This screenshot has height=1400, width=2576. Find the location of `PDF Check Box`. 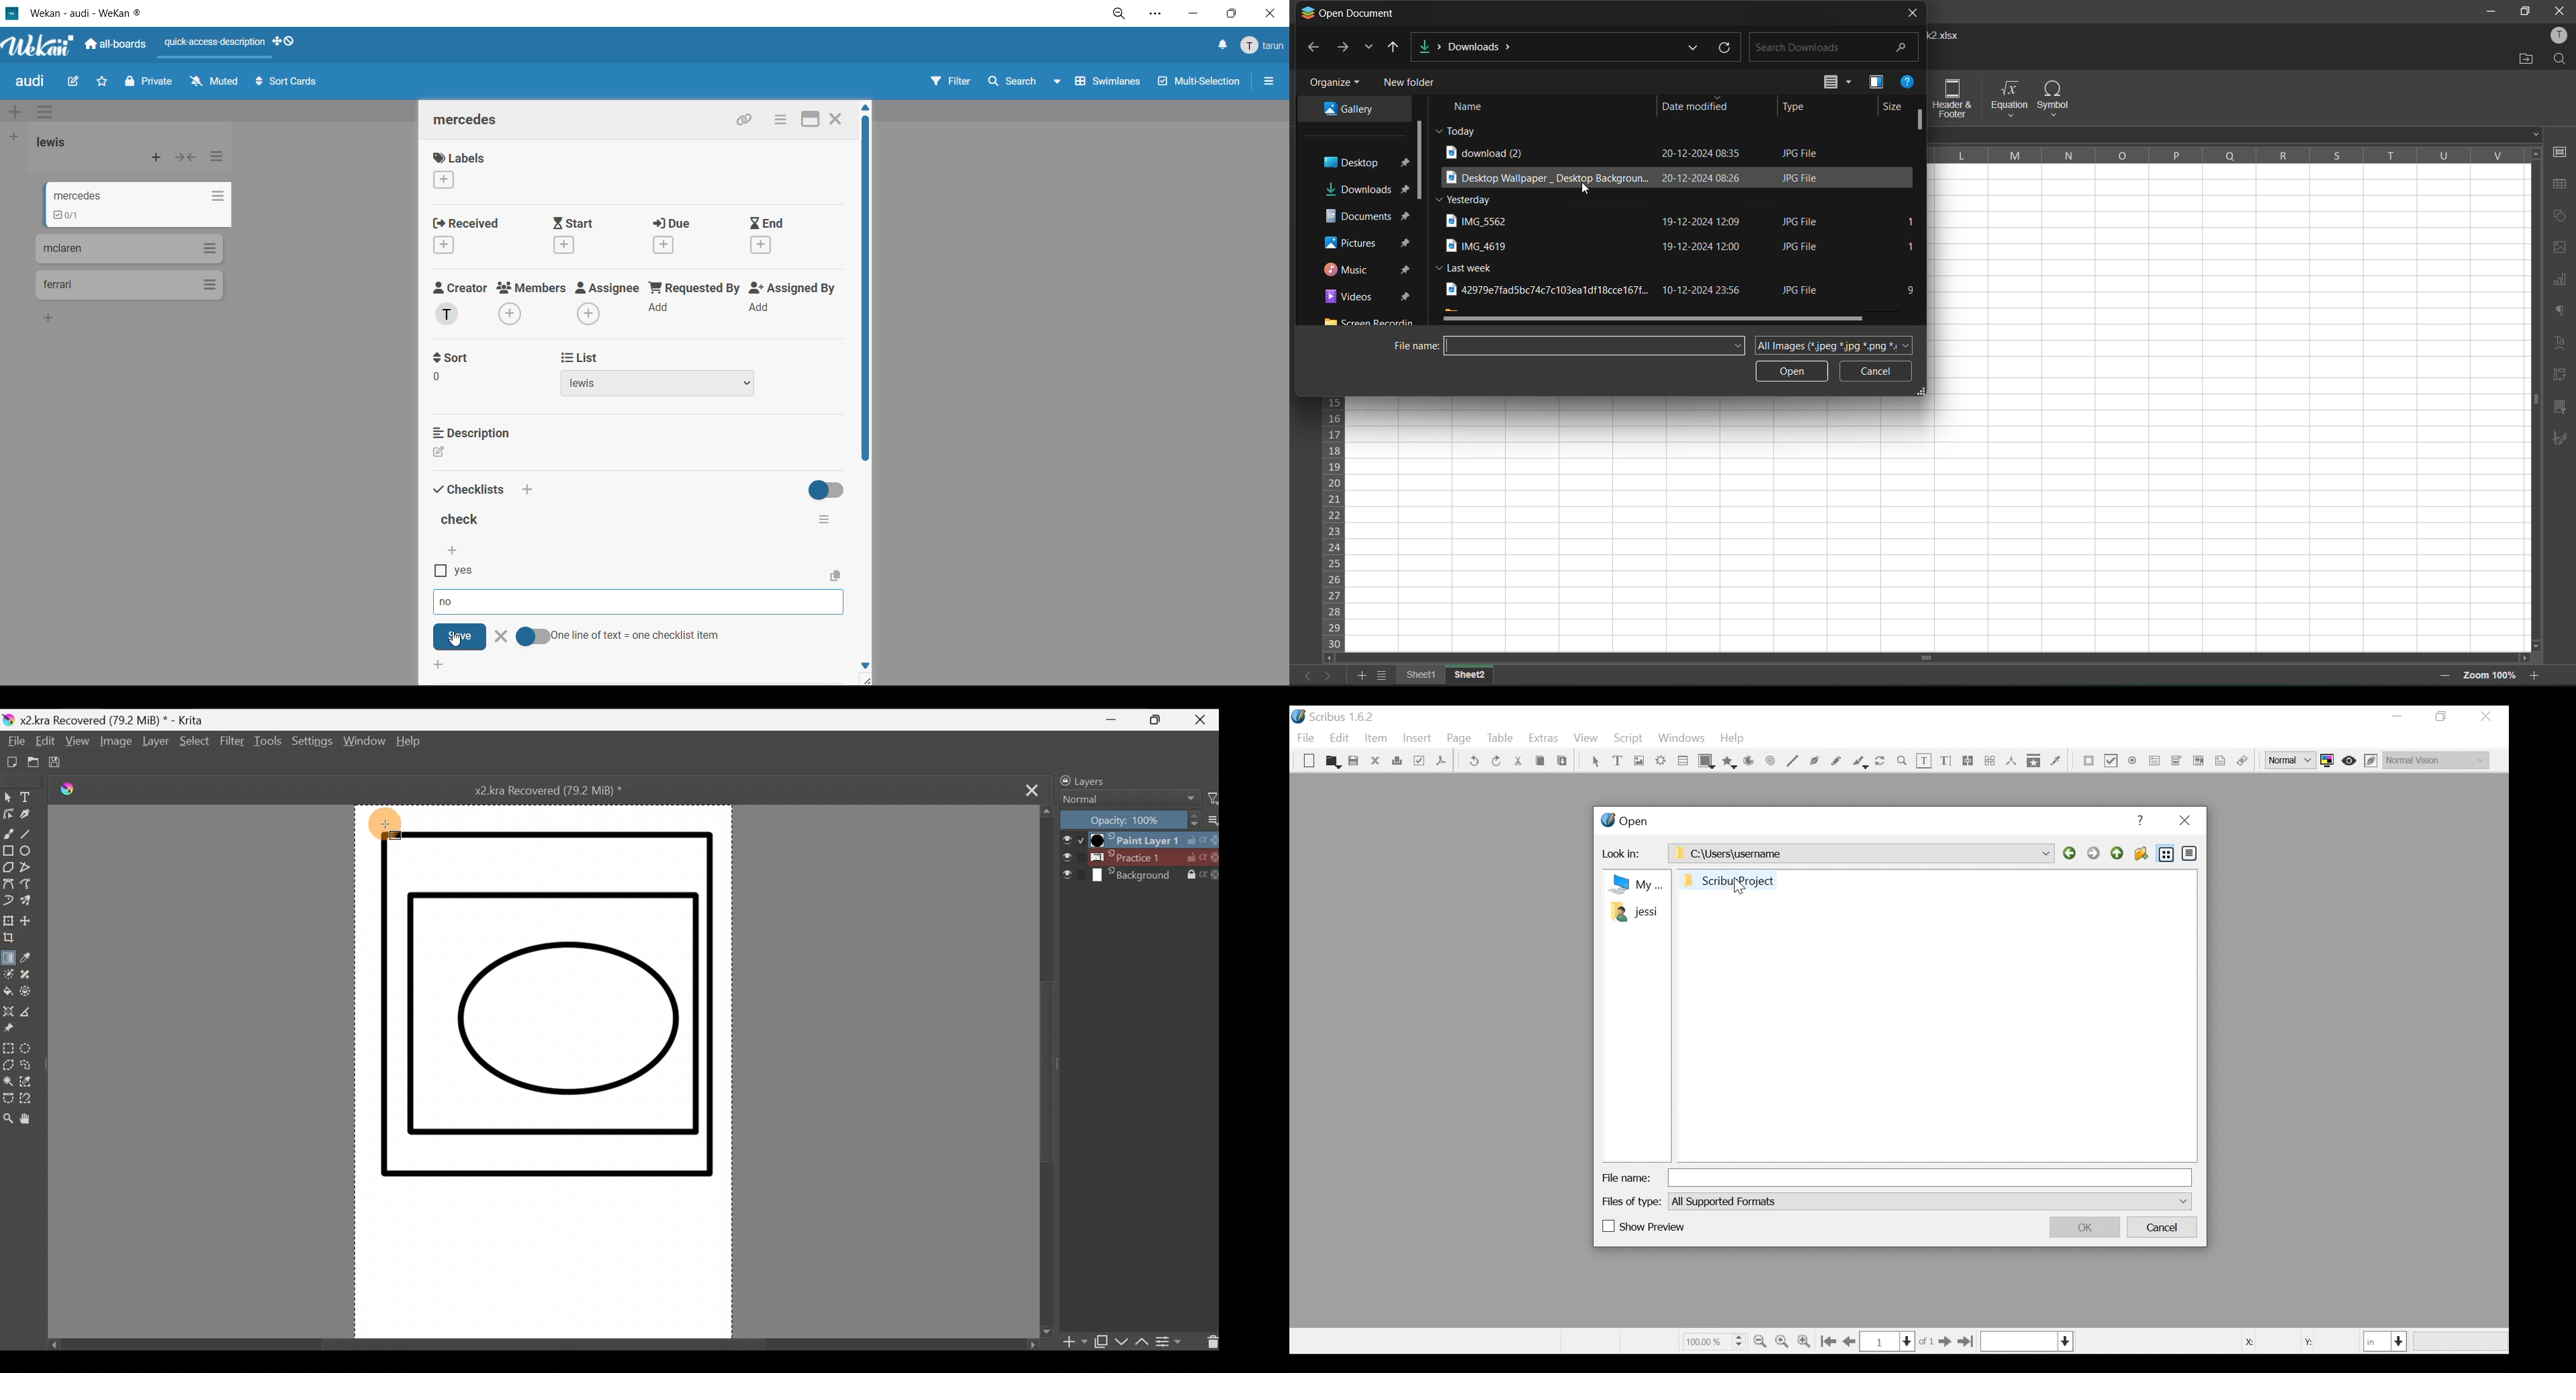

PDF Check Box is located at coordinates (2112, 762).